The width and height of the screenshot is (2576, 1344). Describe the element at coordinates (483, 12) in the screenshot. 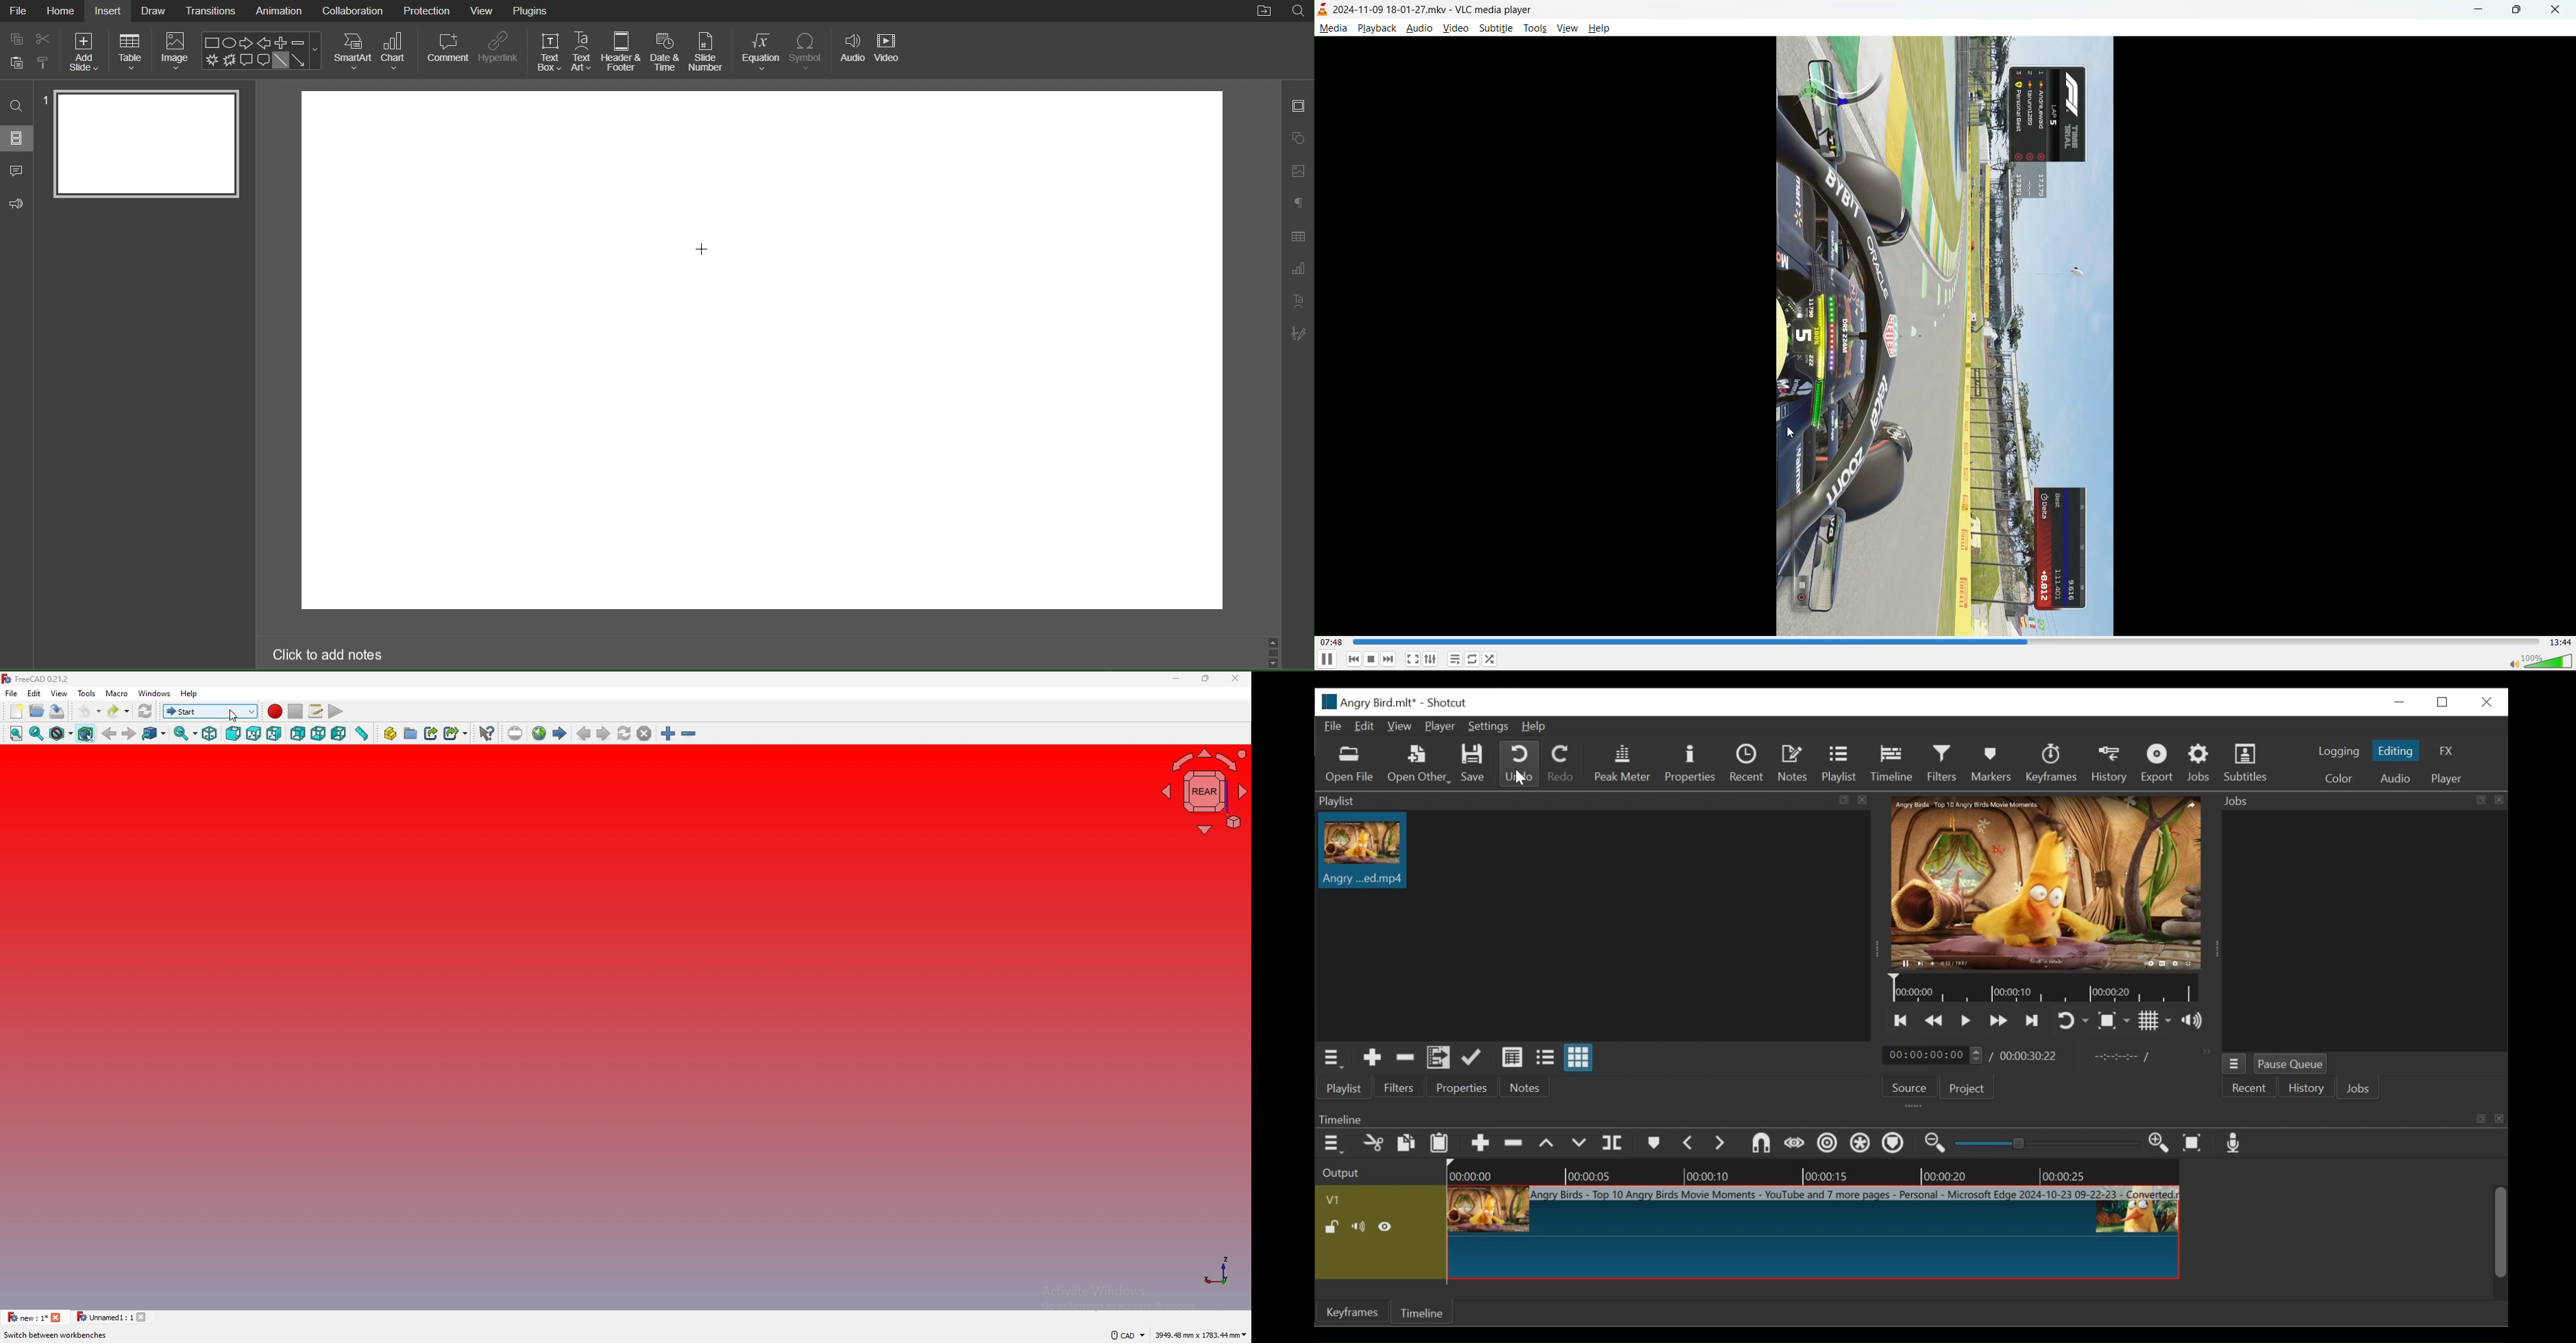

I see `View` at that location.